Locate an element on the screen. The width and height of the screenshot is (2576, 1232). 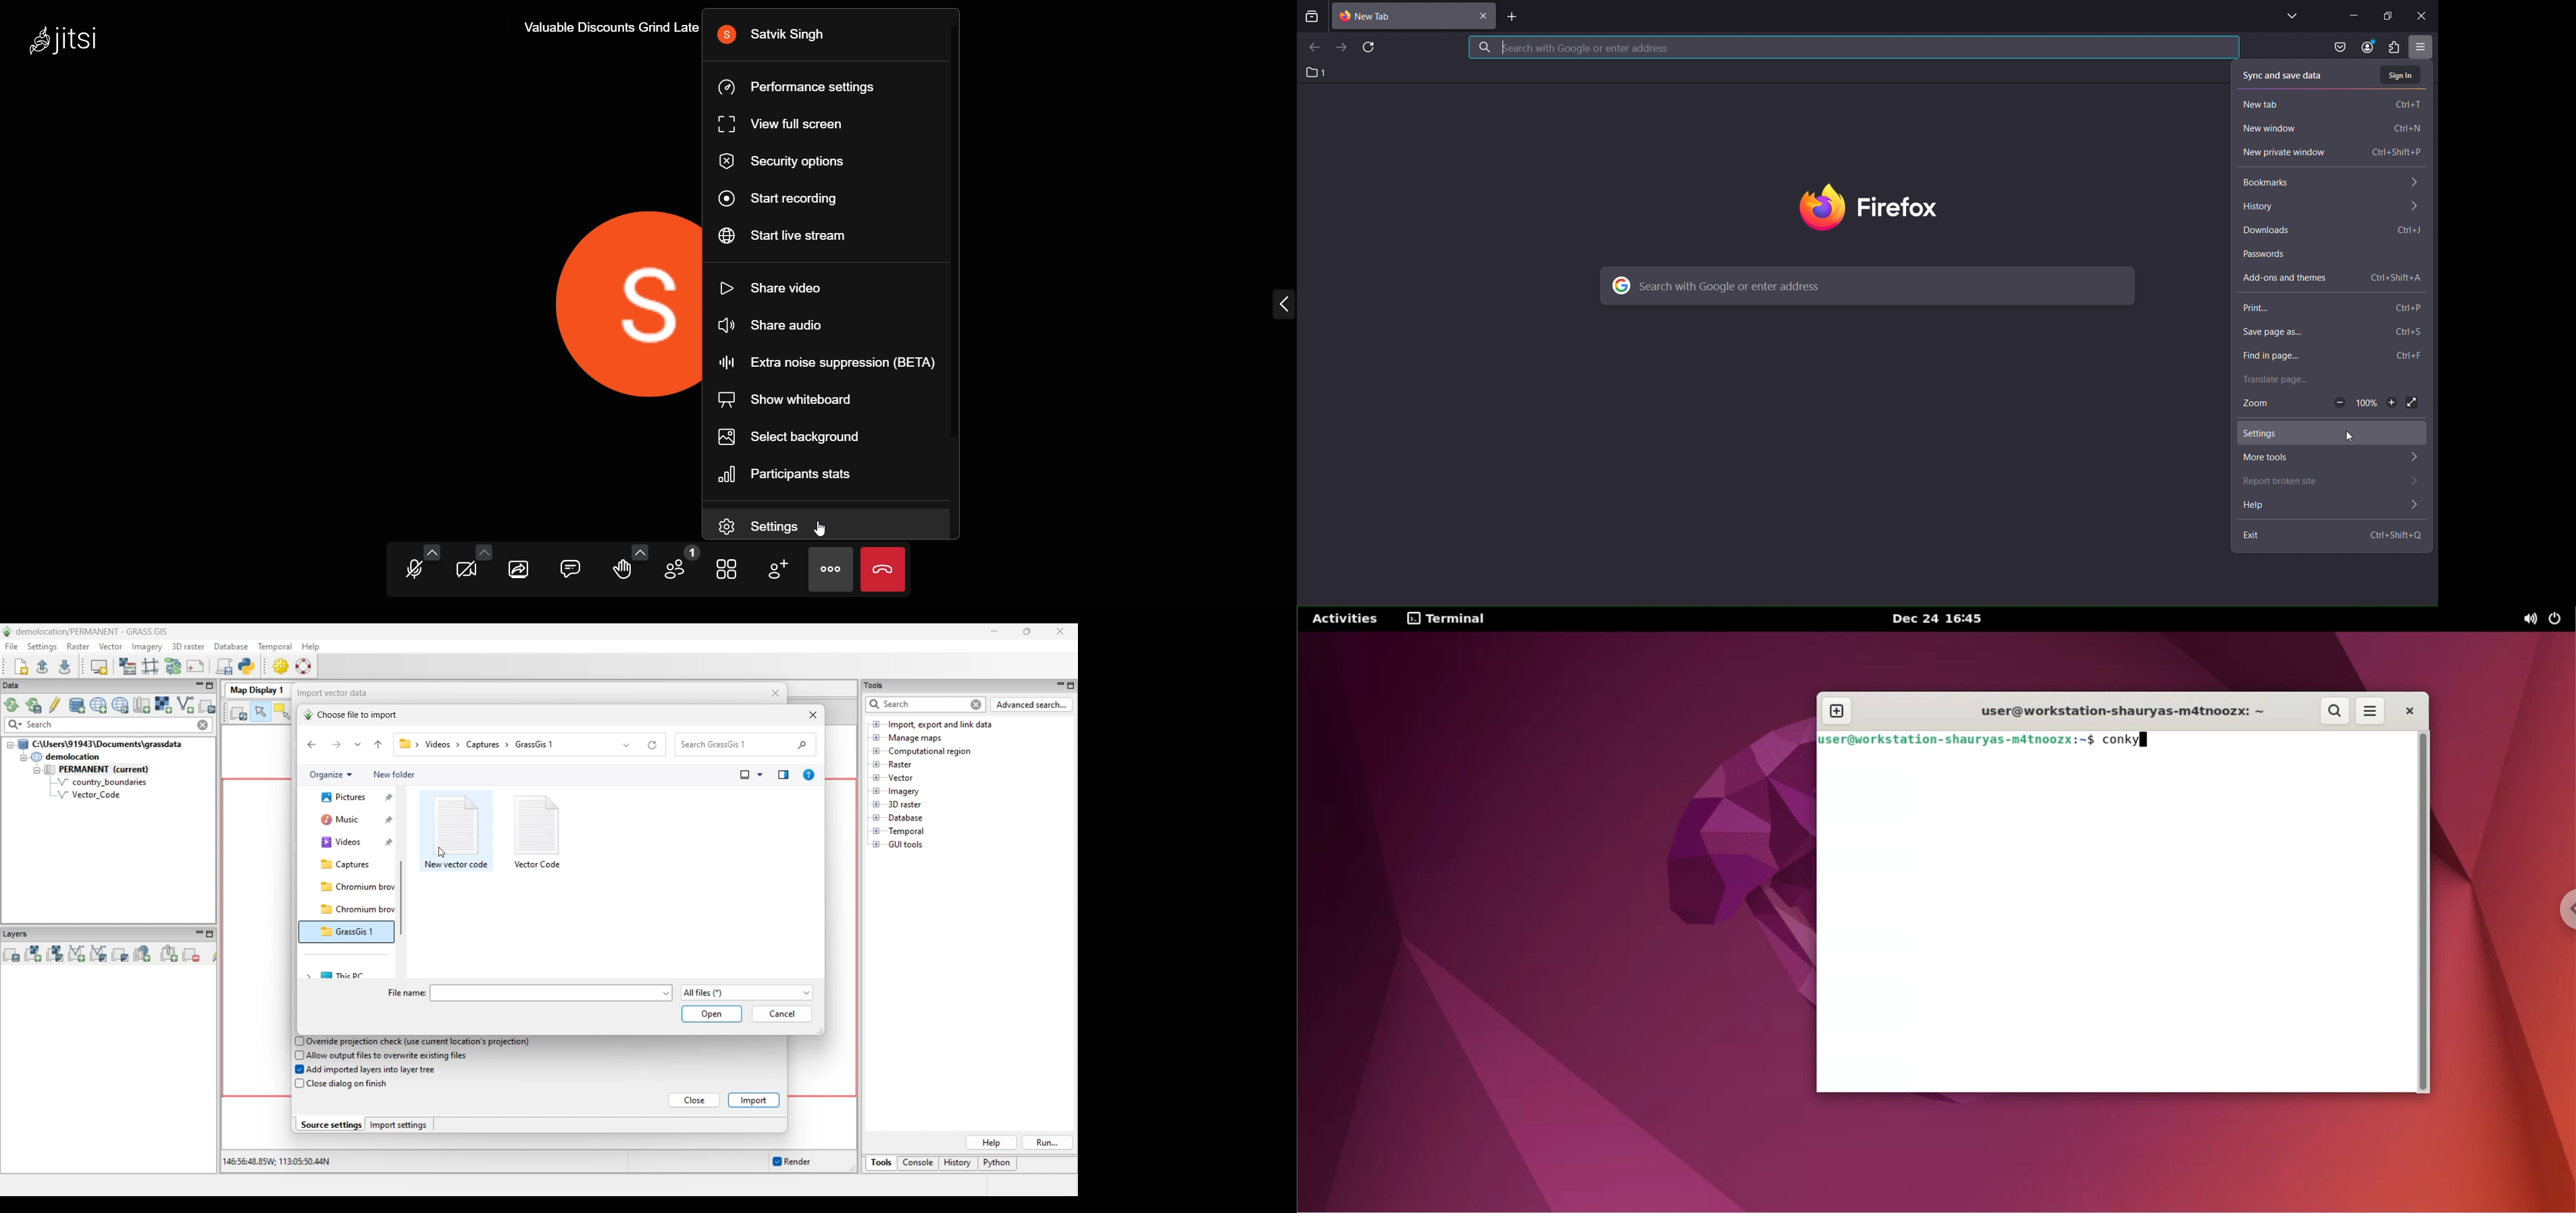
current tab is located at coordinates (1376, 17).